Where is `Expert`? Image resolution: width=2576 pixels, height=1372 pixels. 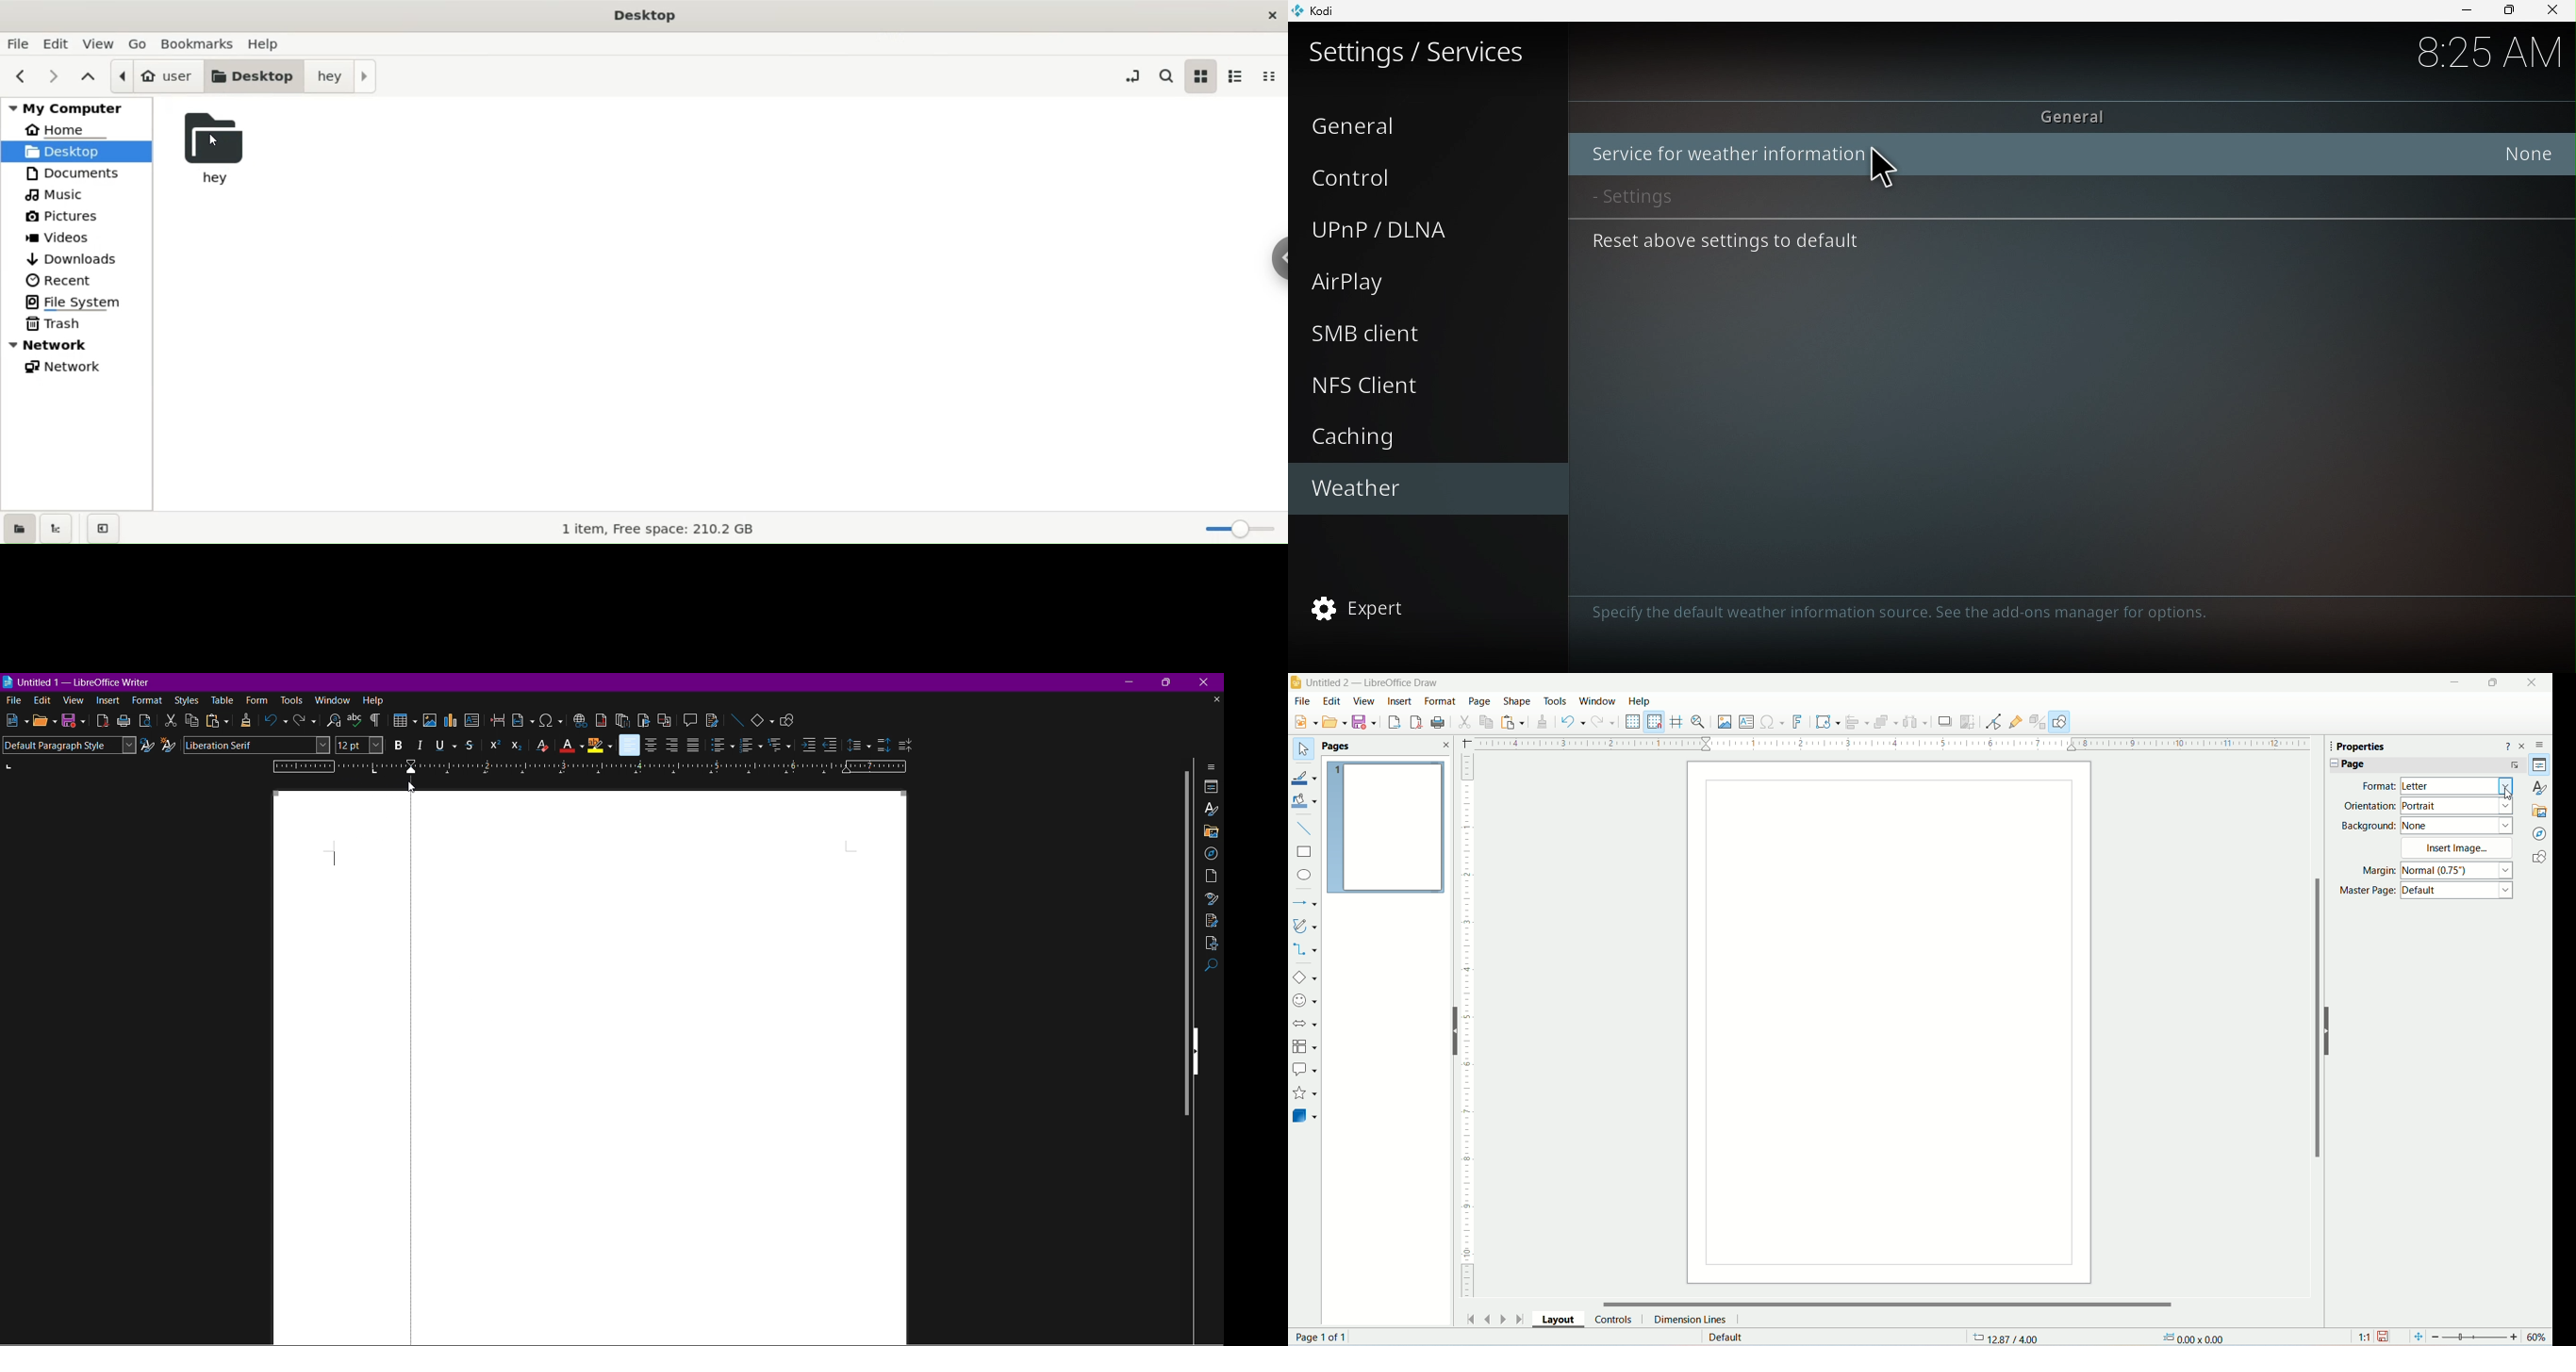 Expert is located at coordinates (1425, 605).